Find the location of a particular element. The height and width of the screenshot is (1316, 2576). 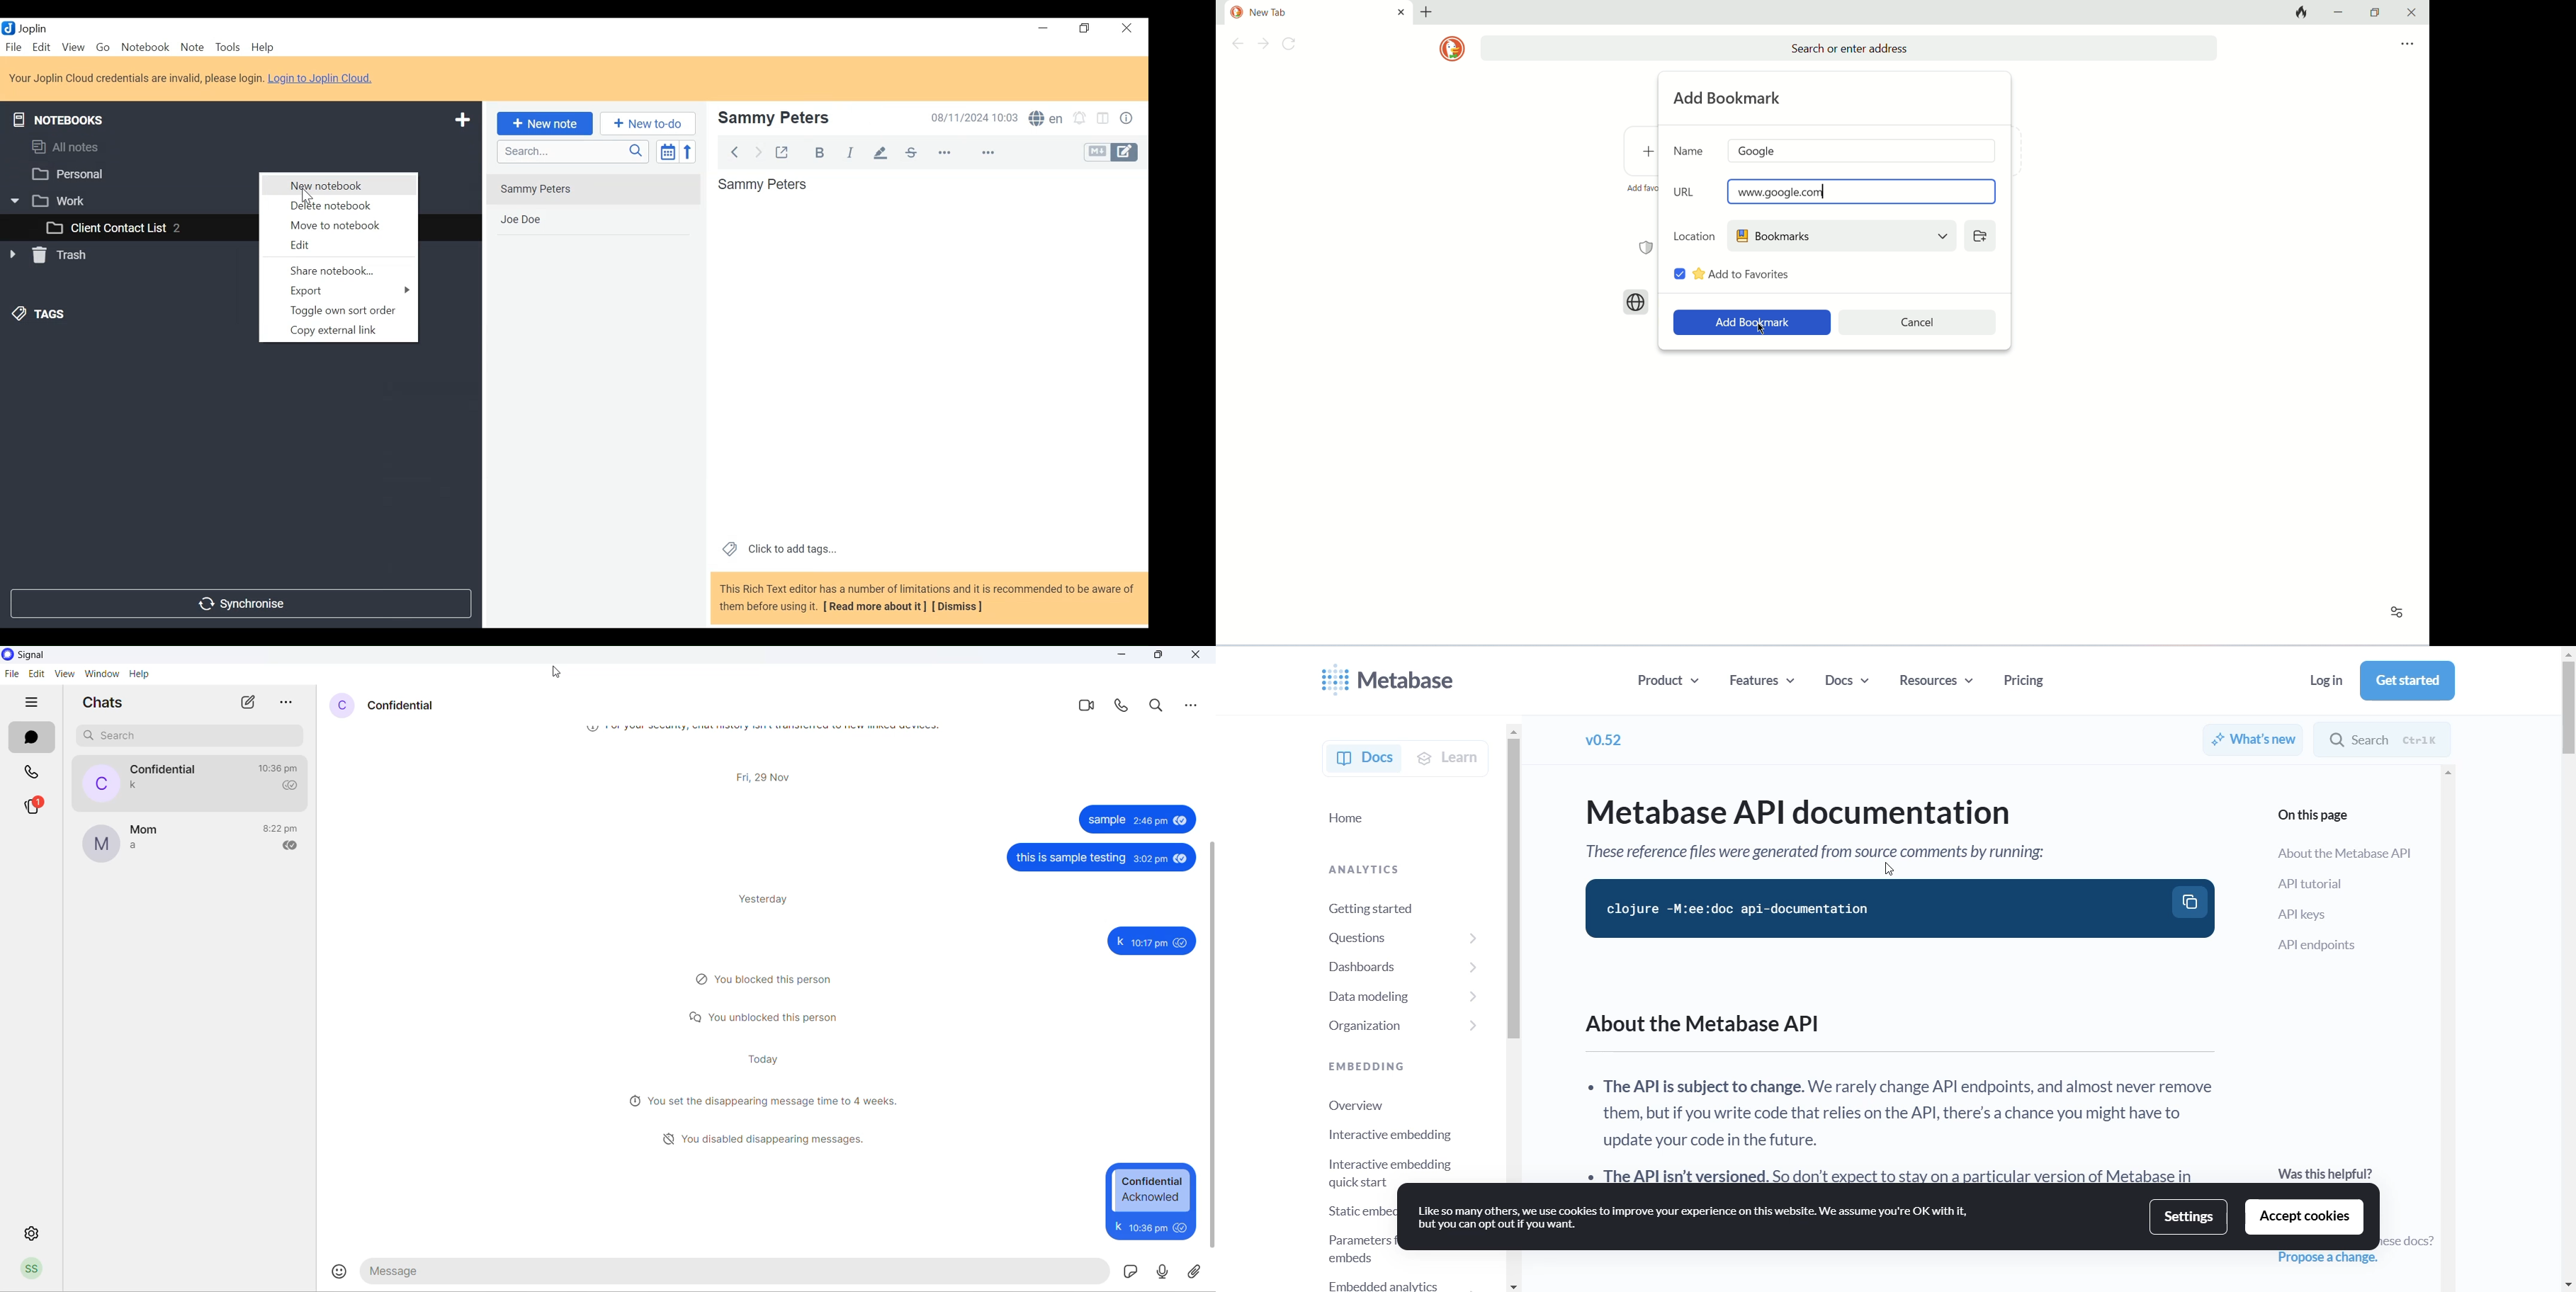

read recipient is located at coordinates (295, 847).